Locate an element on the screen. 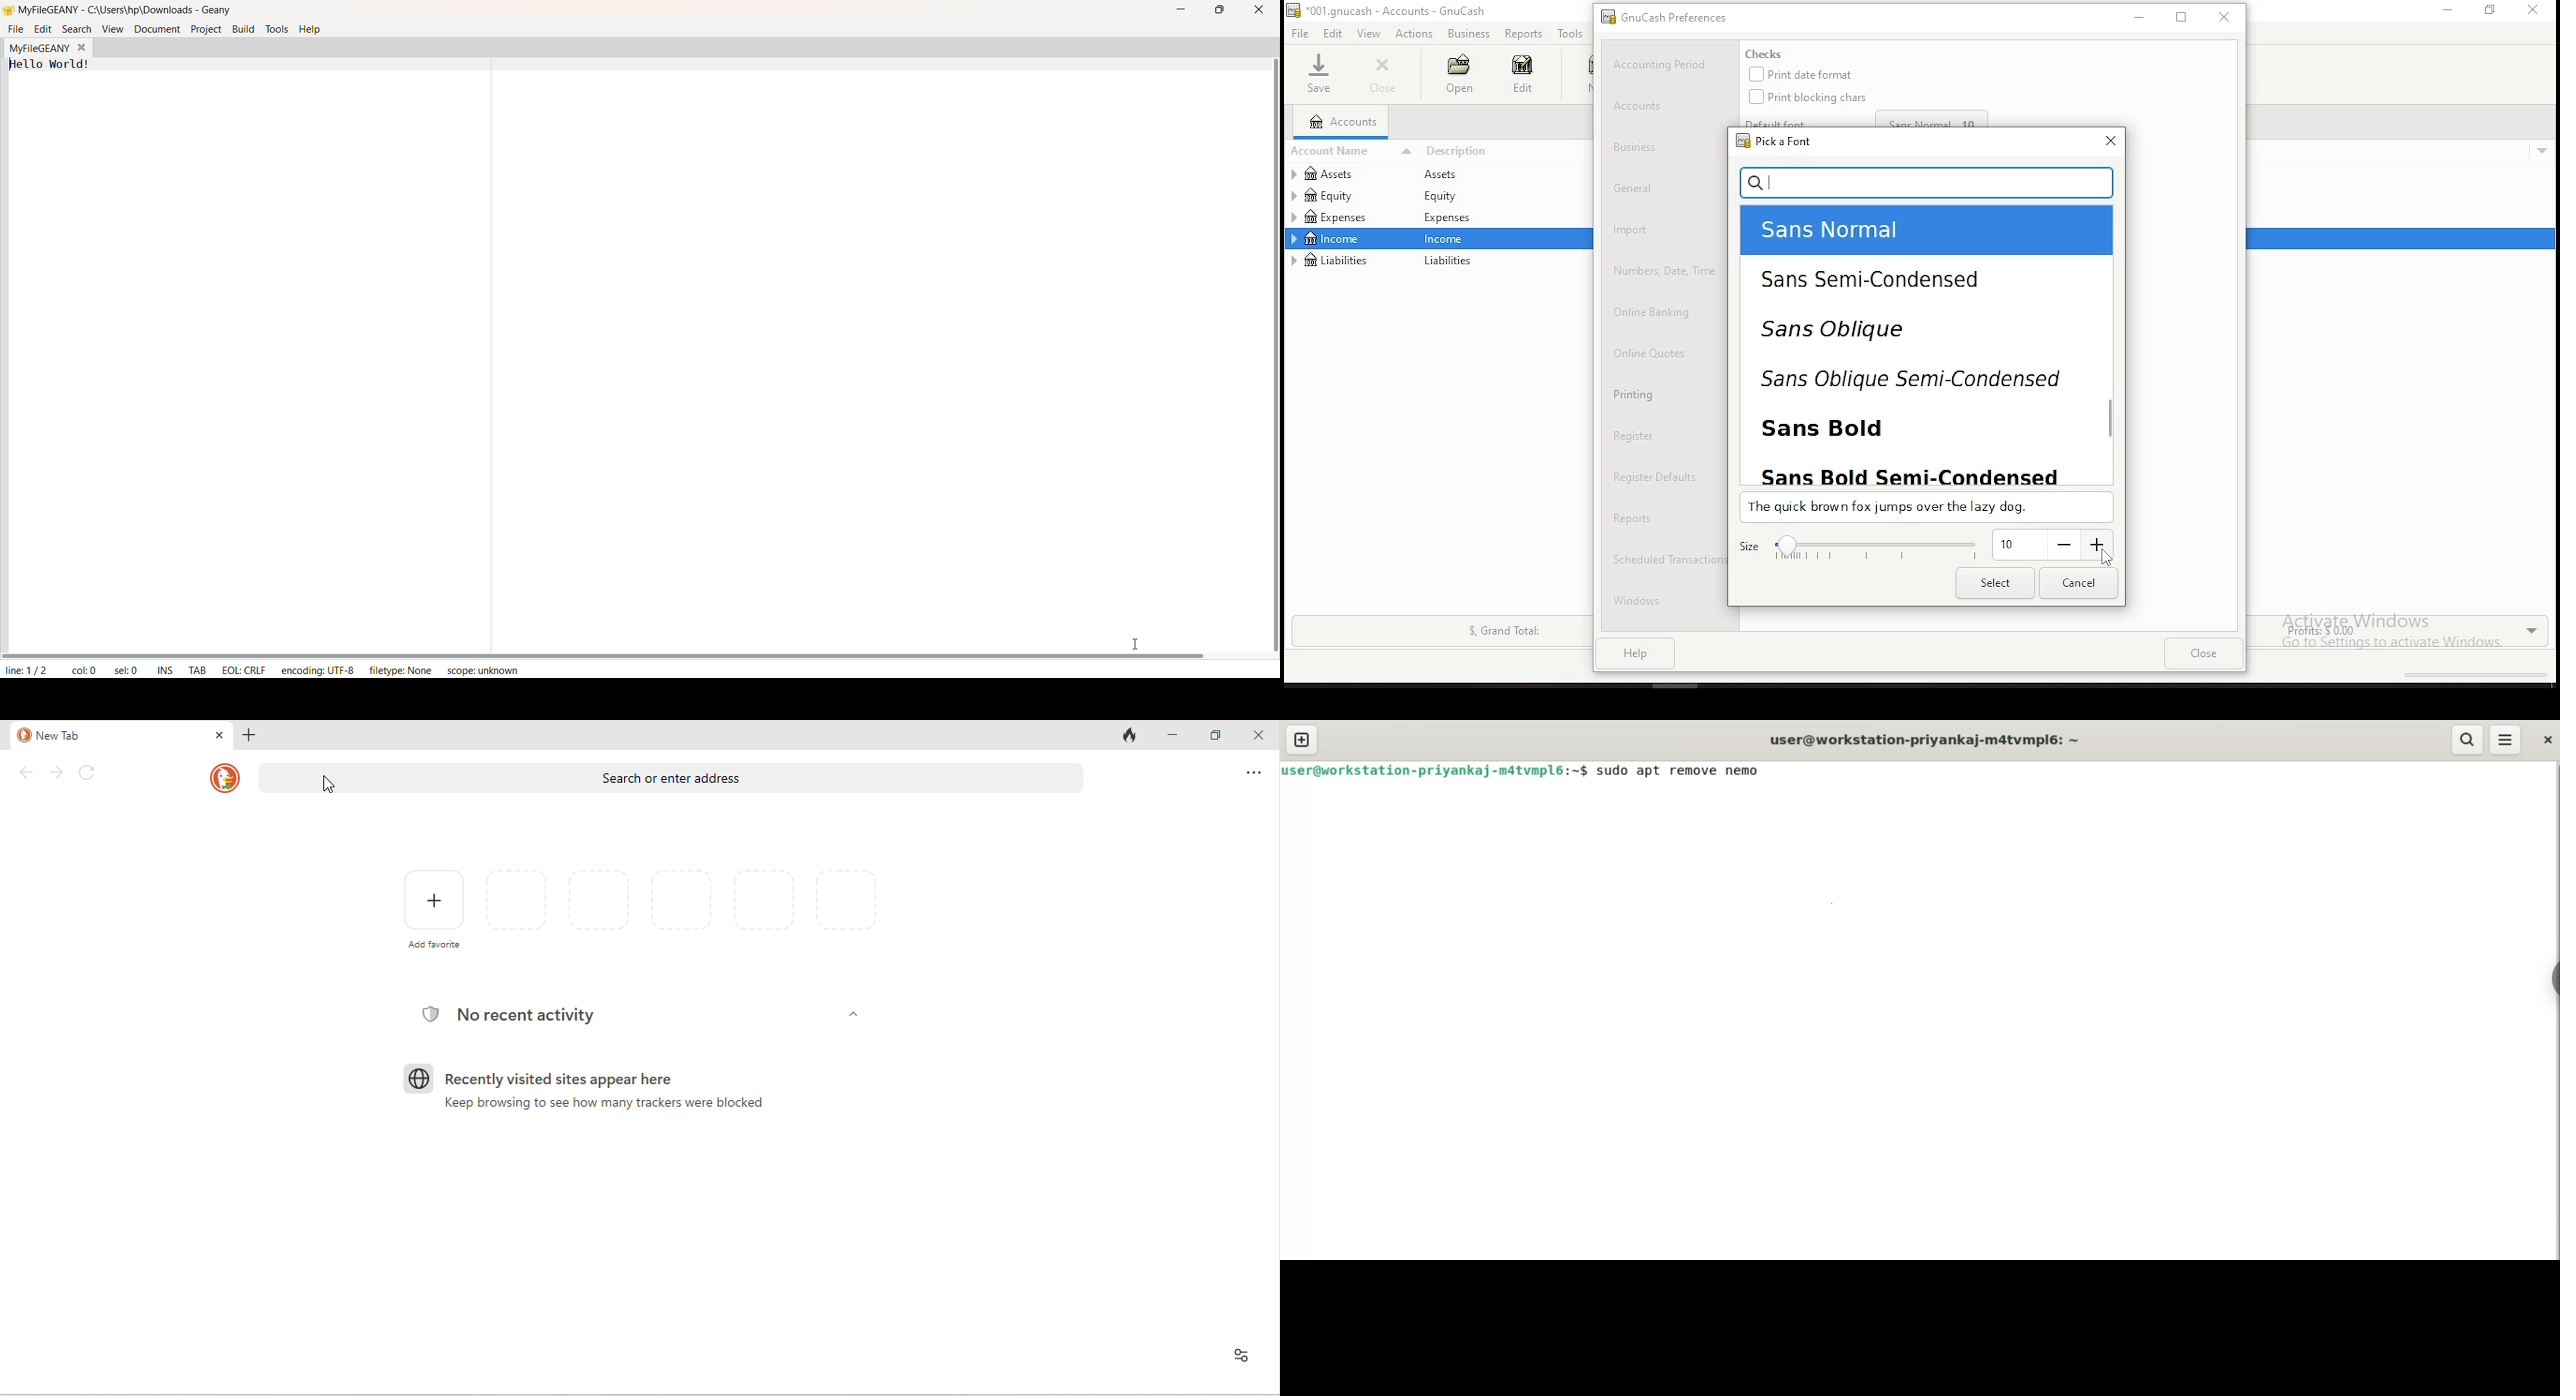 The width and height of the screenshot is (2576, 1400). select is located at coordinates (1993, 584).